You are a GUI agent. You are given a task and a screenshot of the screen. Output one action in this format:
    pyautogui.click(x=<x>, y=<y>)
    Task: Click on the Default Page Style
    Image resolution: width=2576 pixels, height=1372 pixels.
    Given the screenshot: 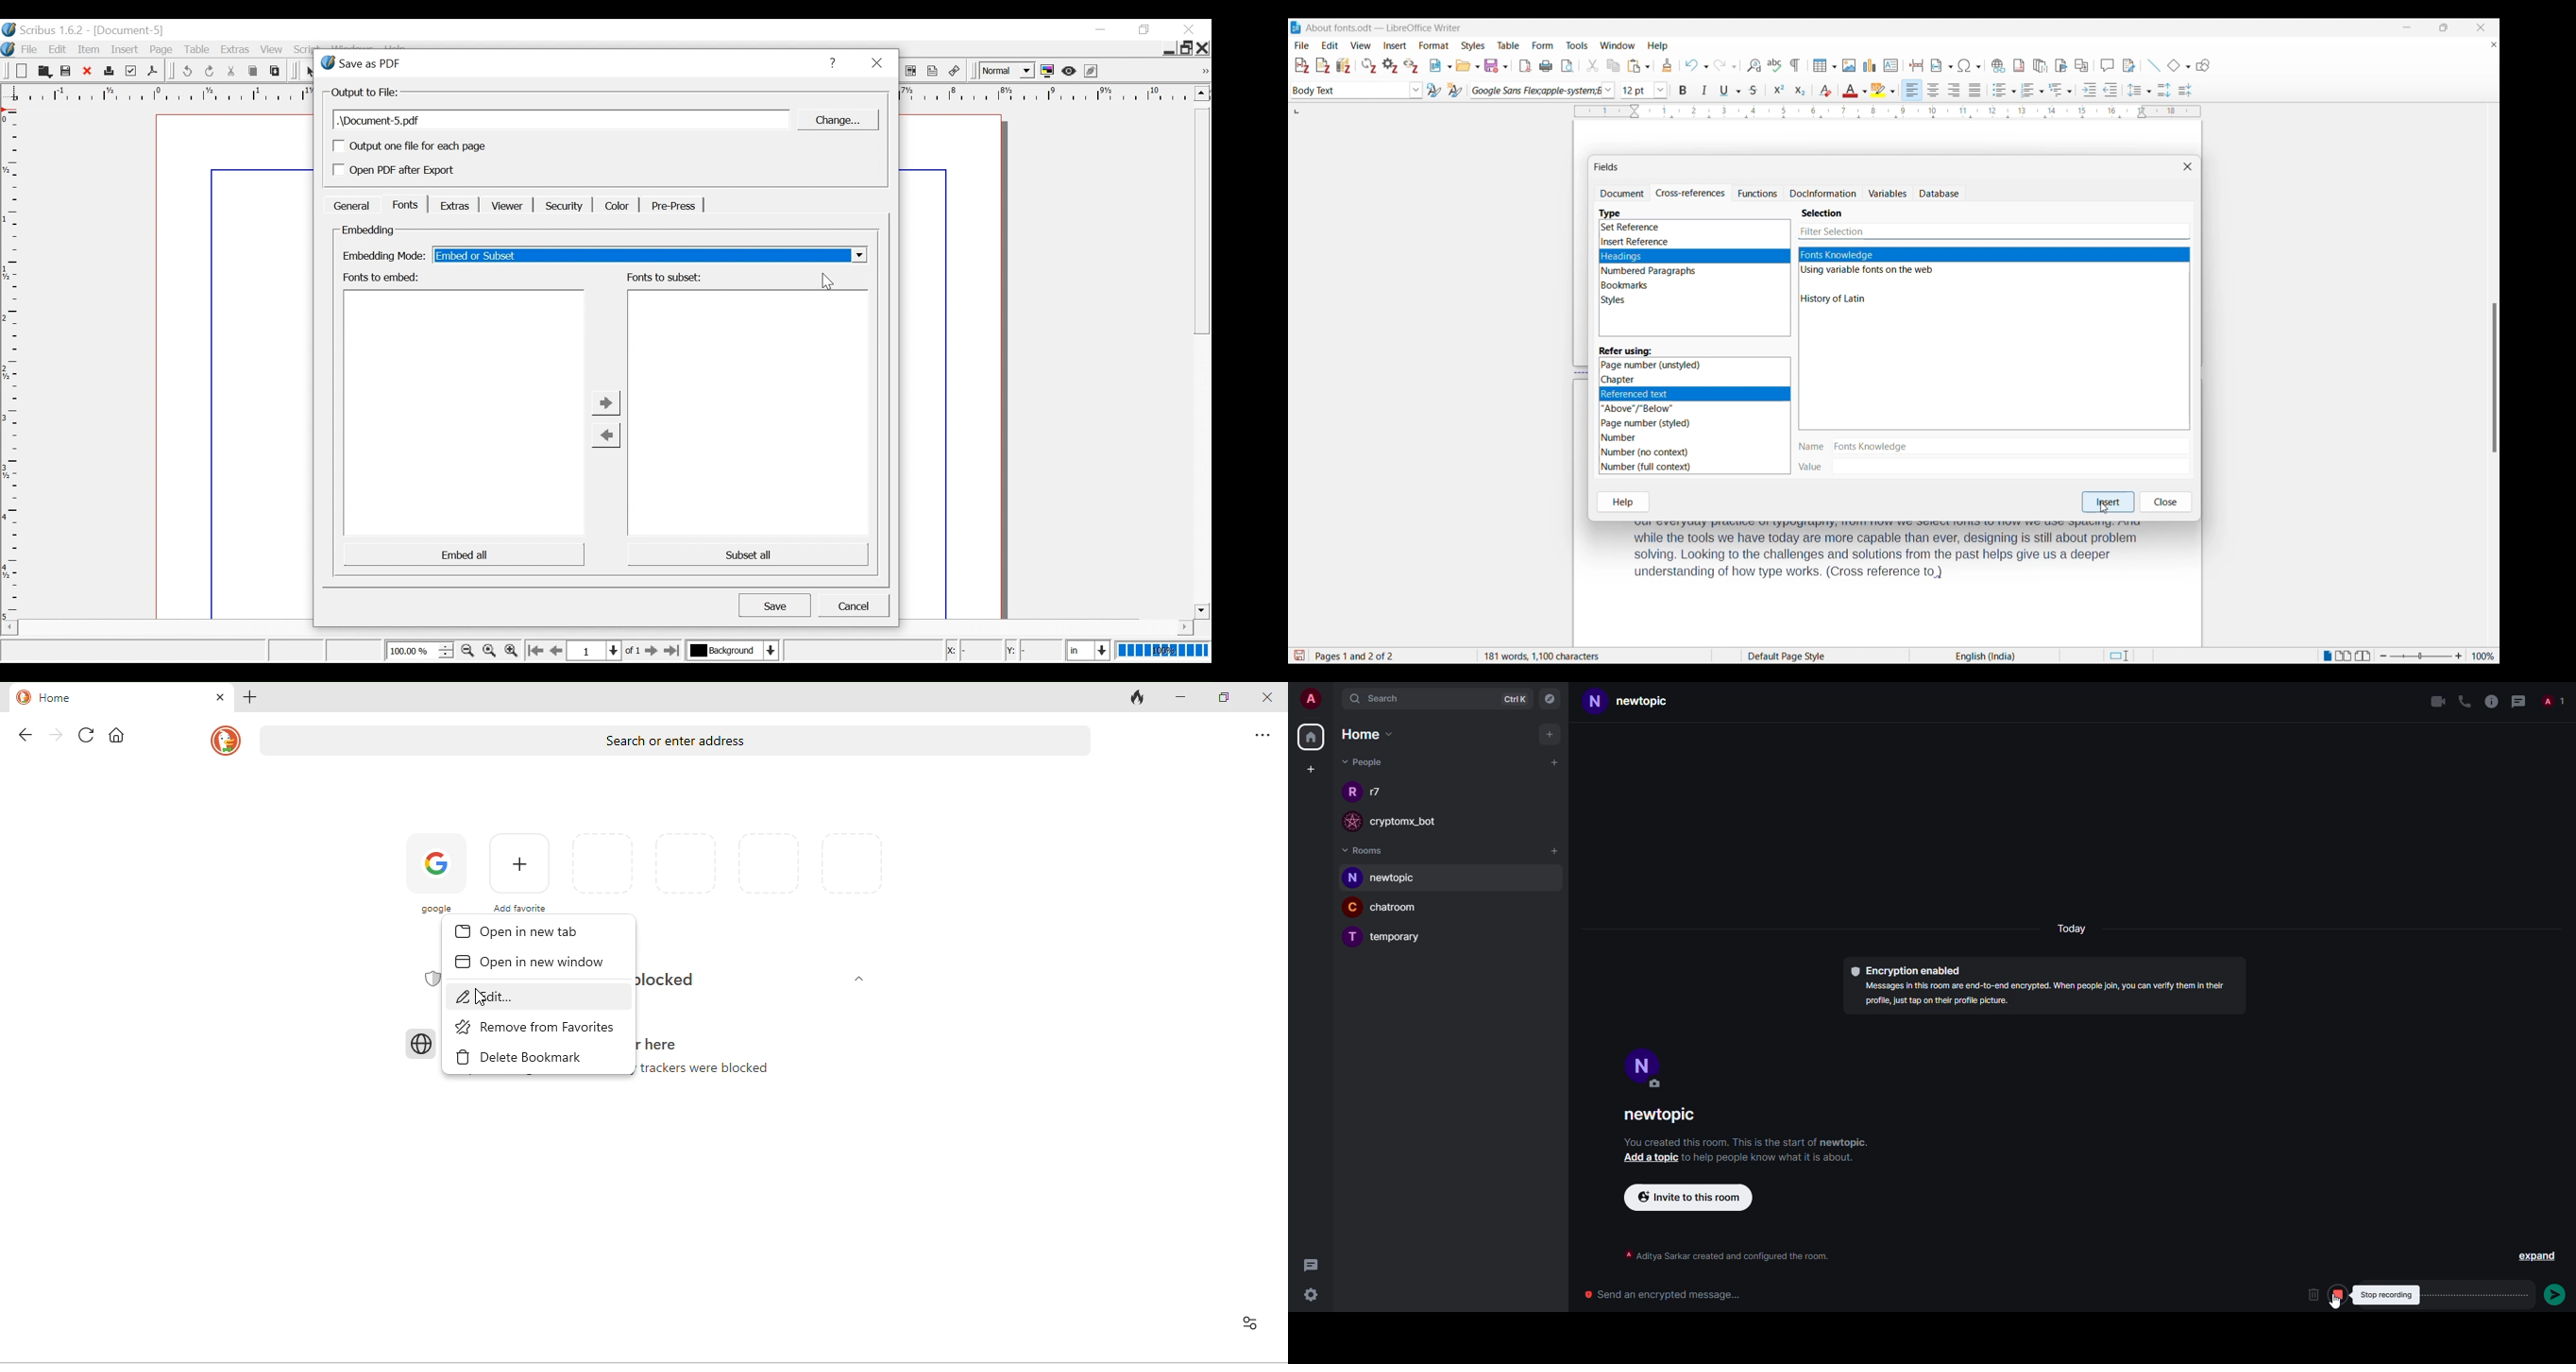 What is the action you would take?
    pyautogui.click(x=1793, y=655)
    